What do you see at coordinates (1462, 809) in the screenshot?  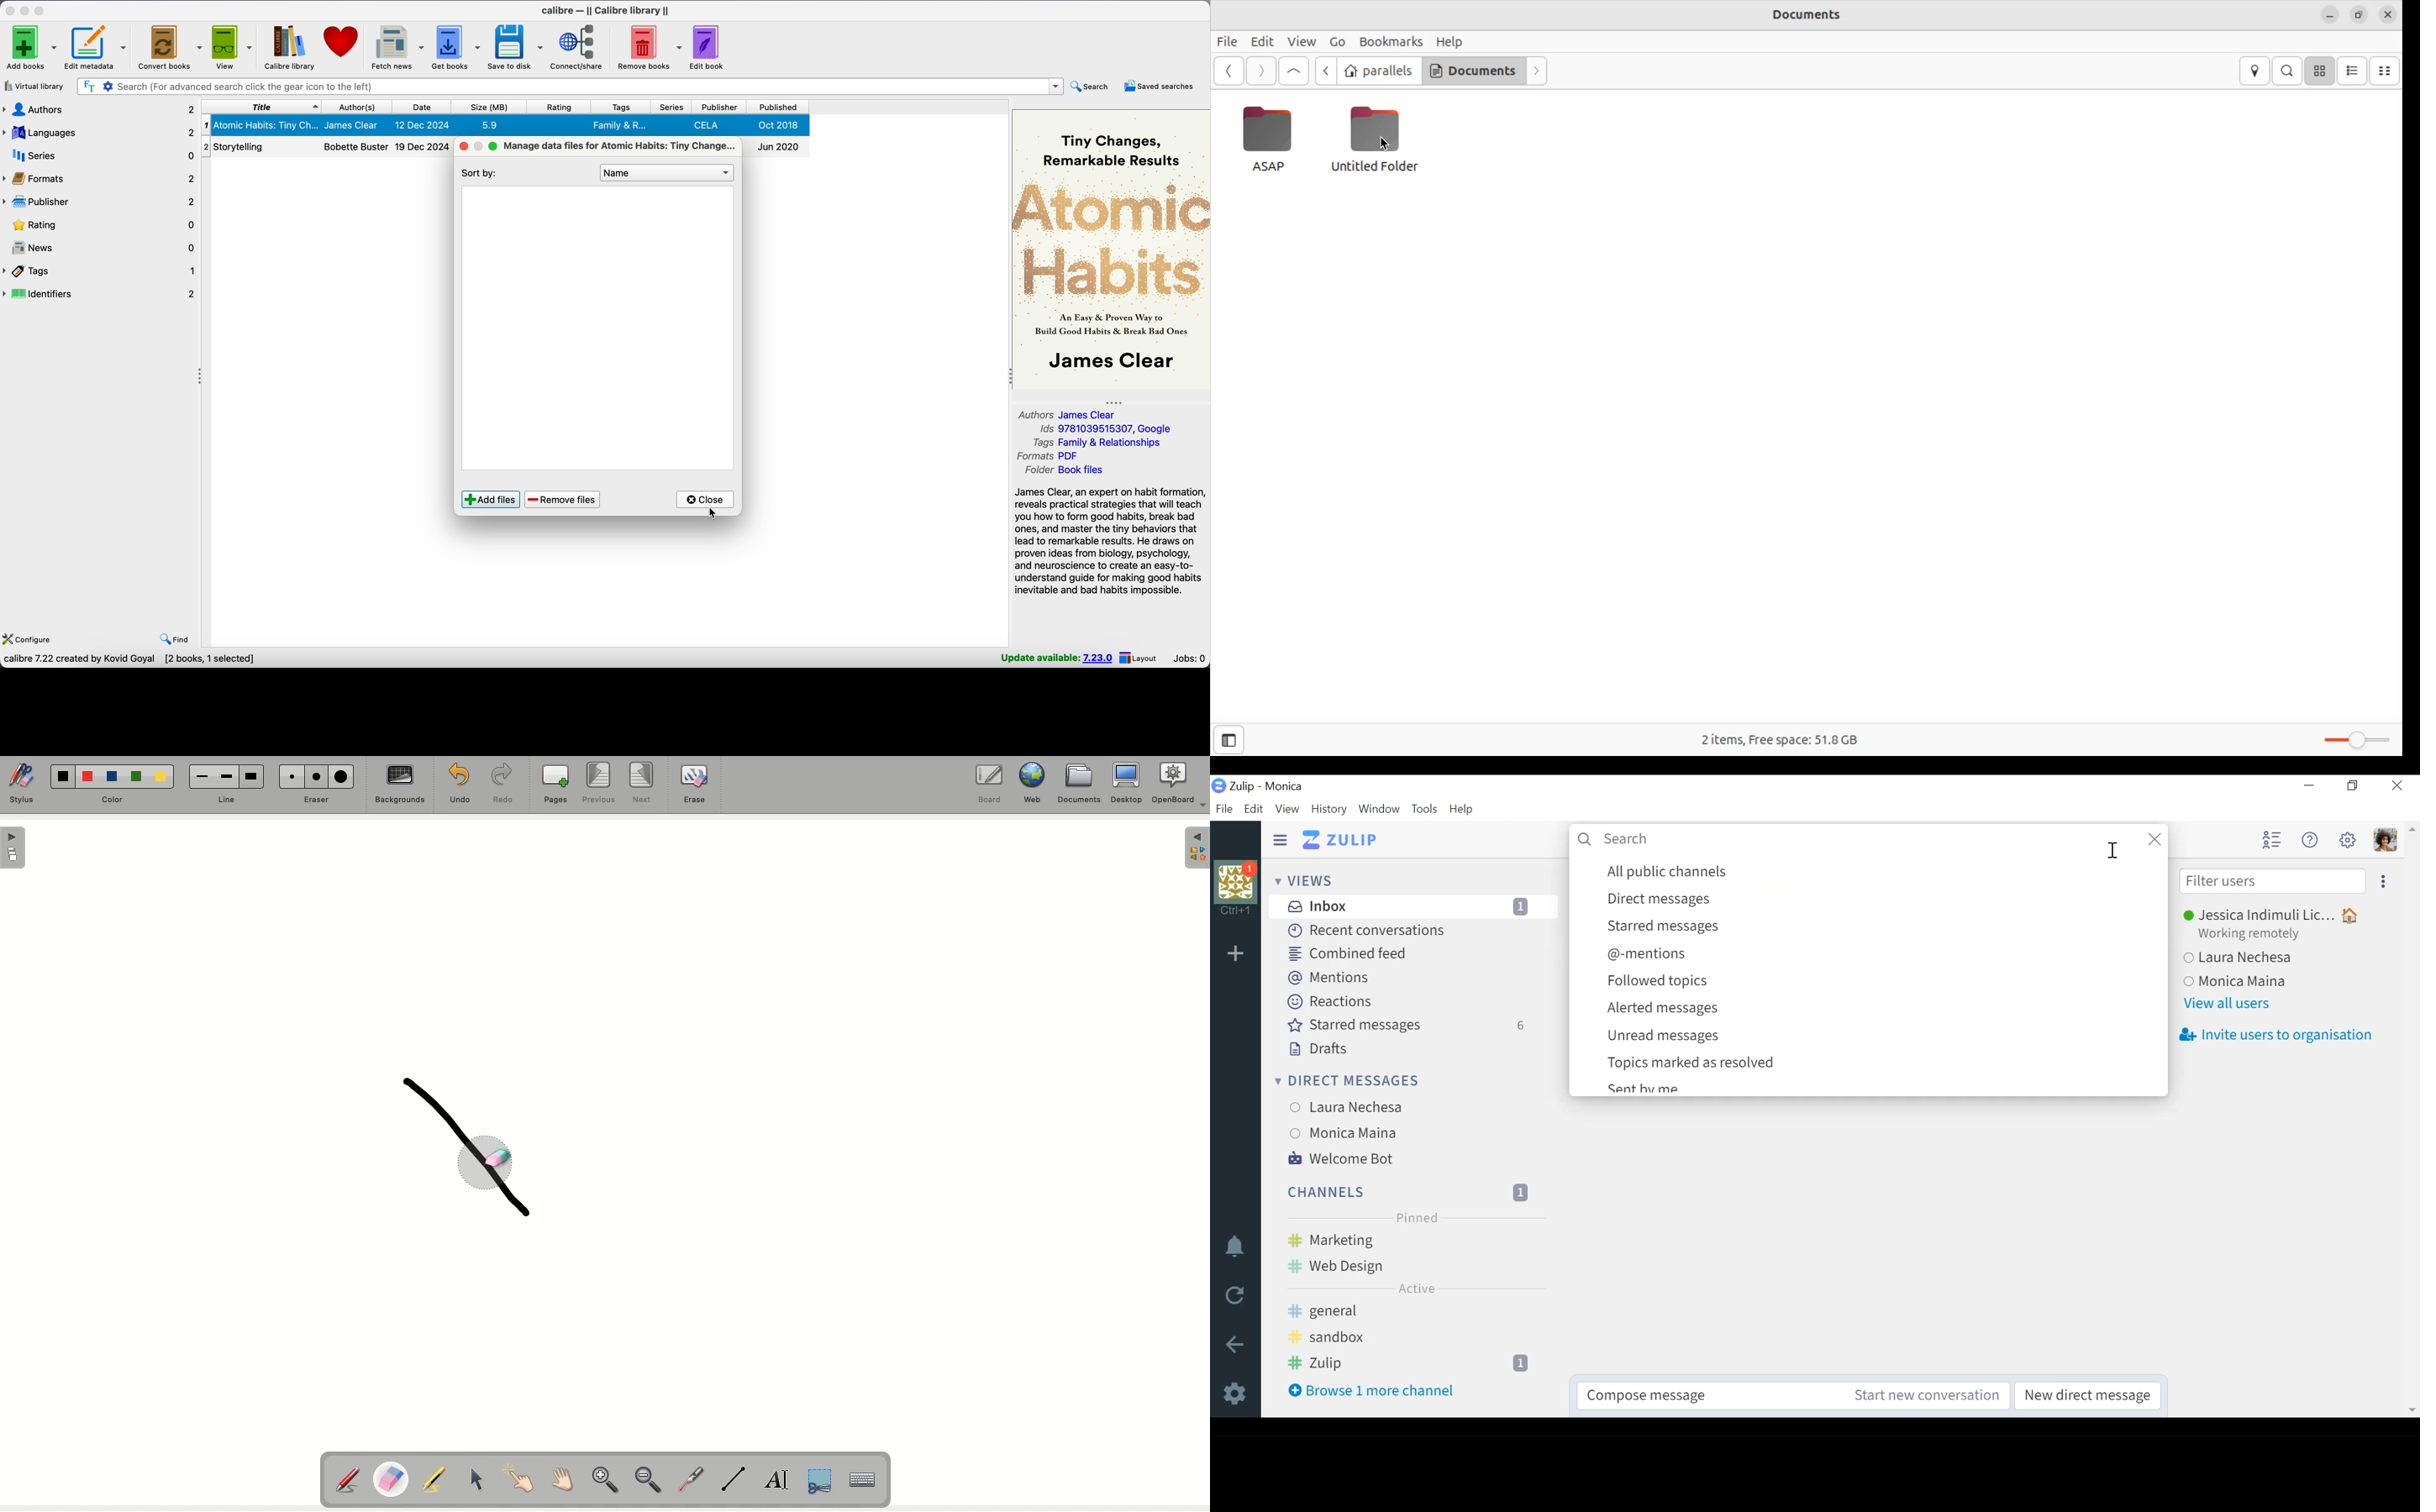 I see `Help` at bounding box center [1462, 809].